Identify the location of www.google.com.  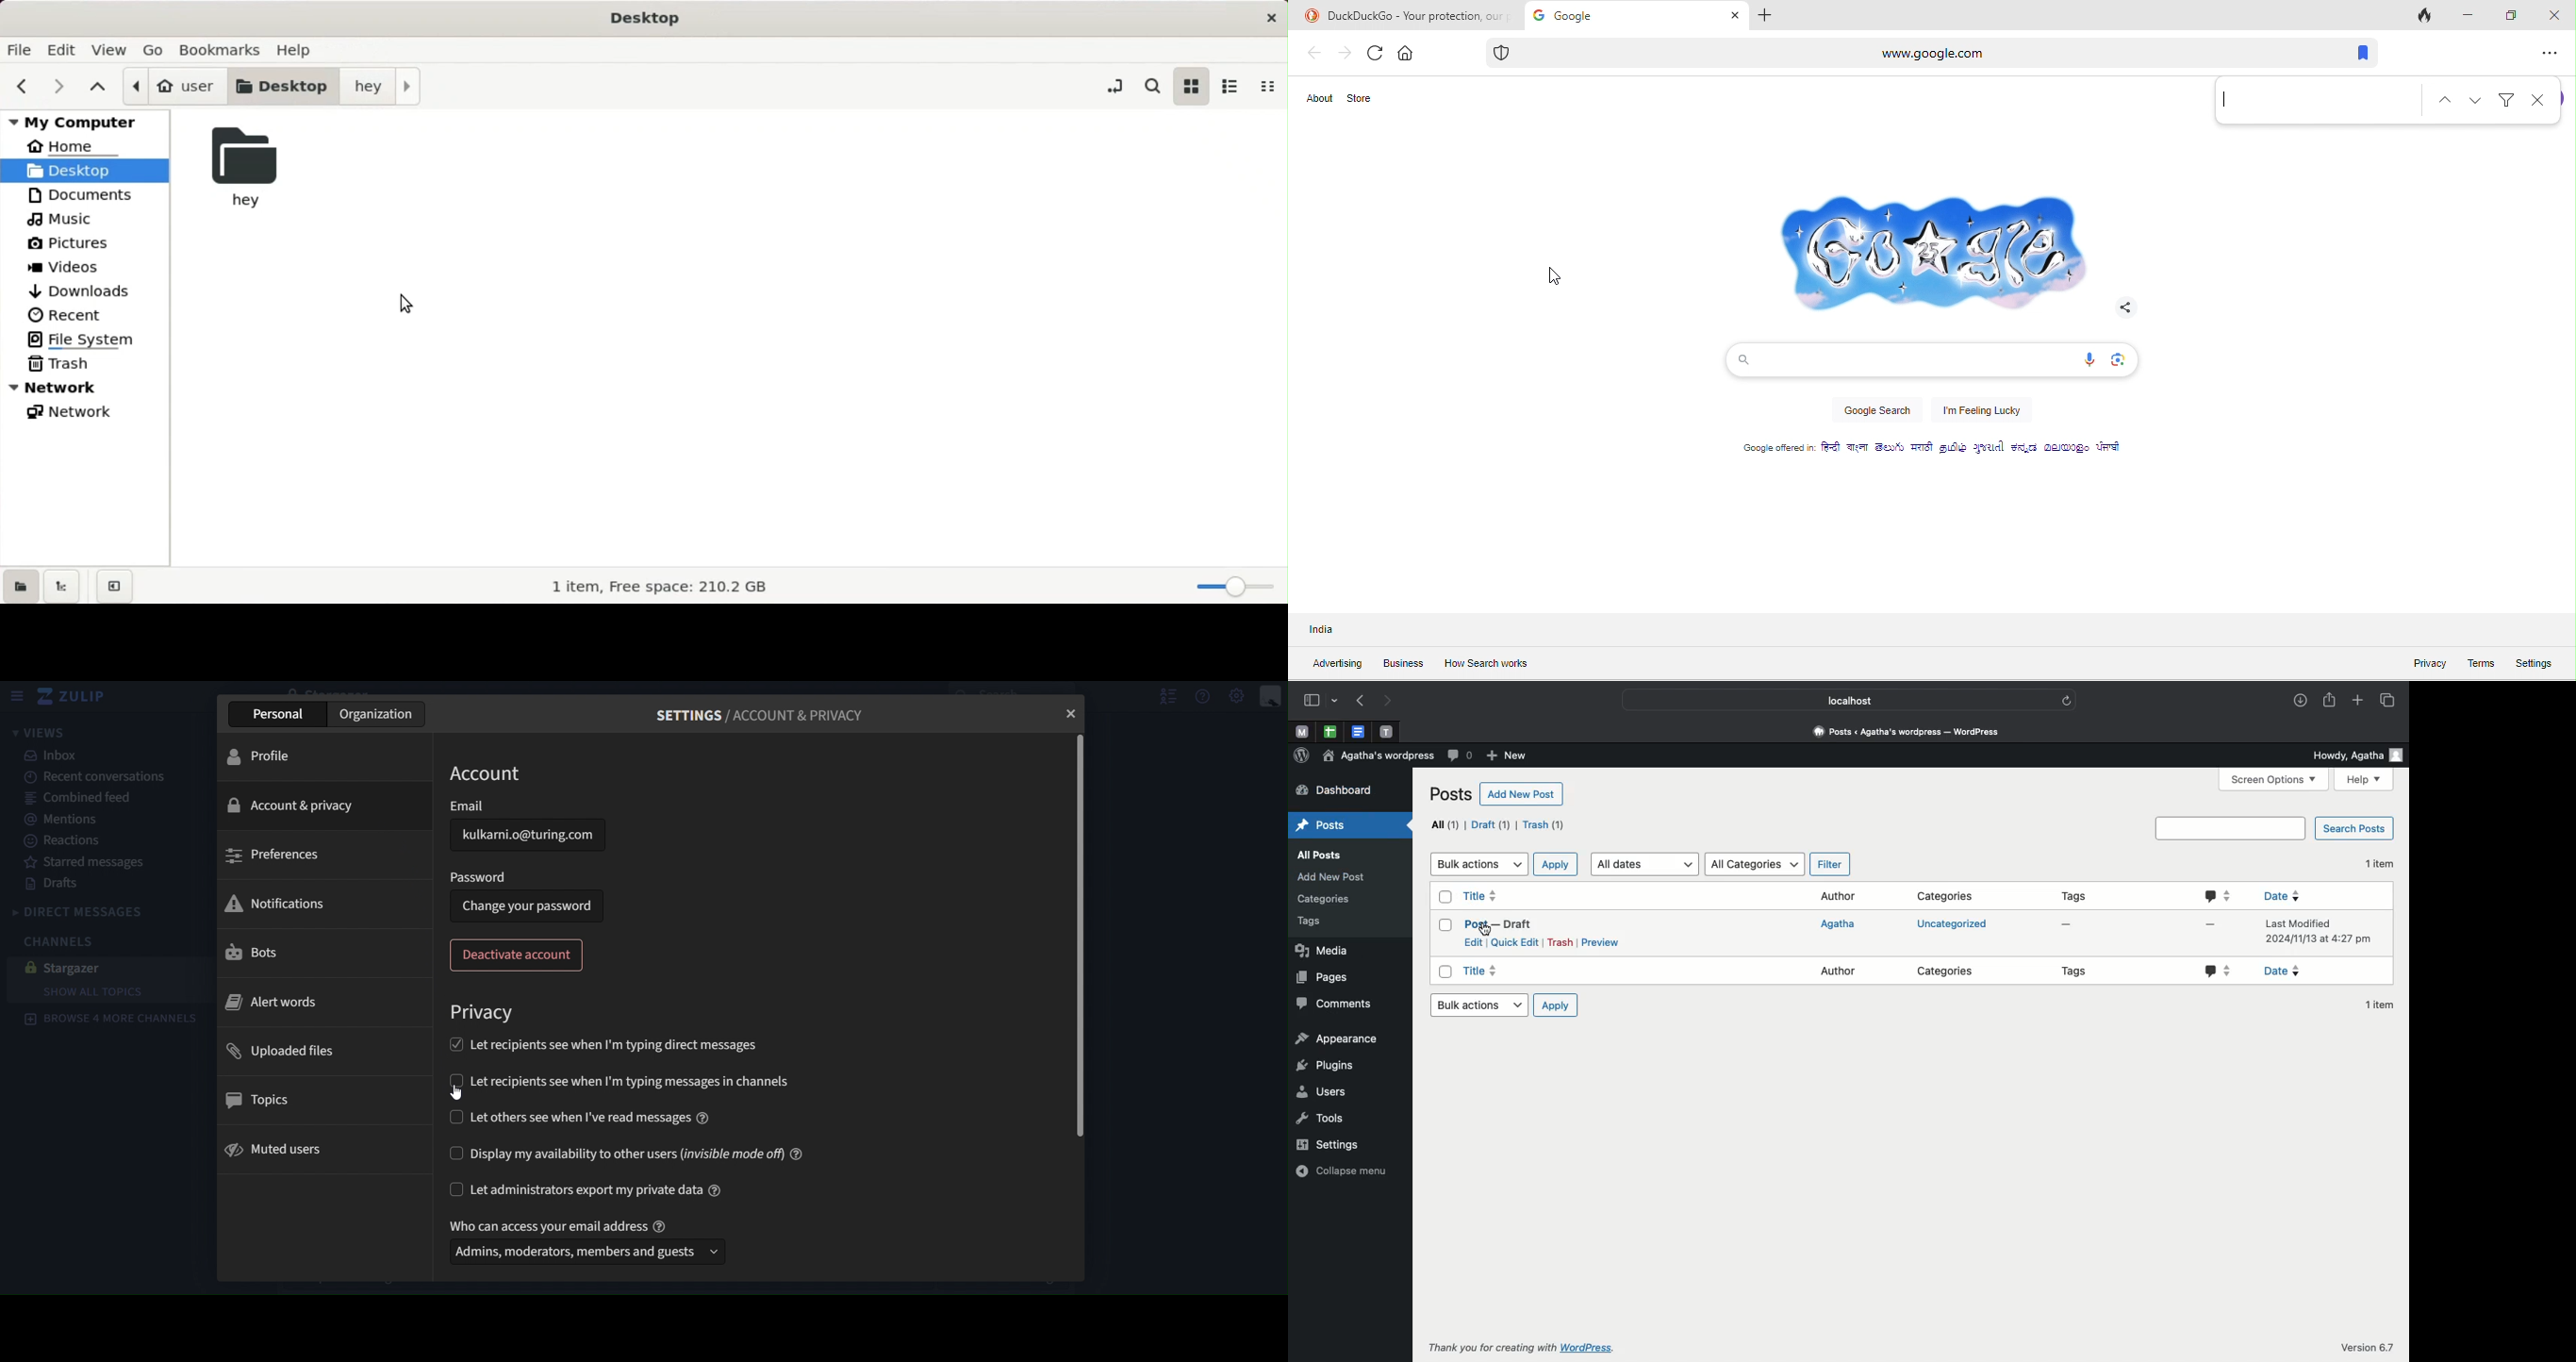
(1859, 52).